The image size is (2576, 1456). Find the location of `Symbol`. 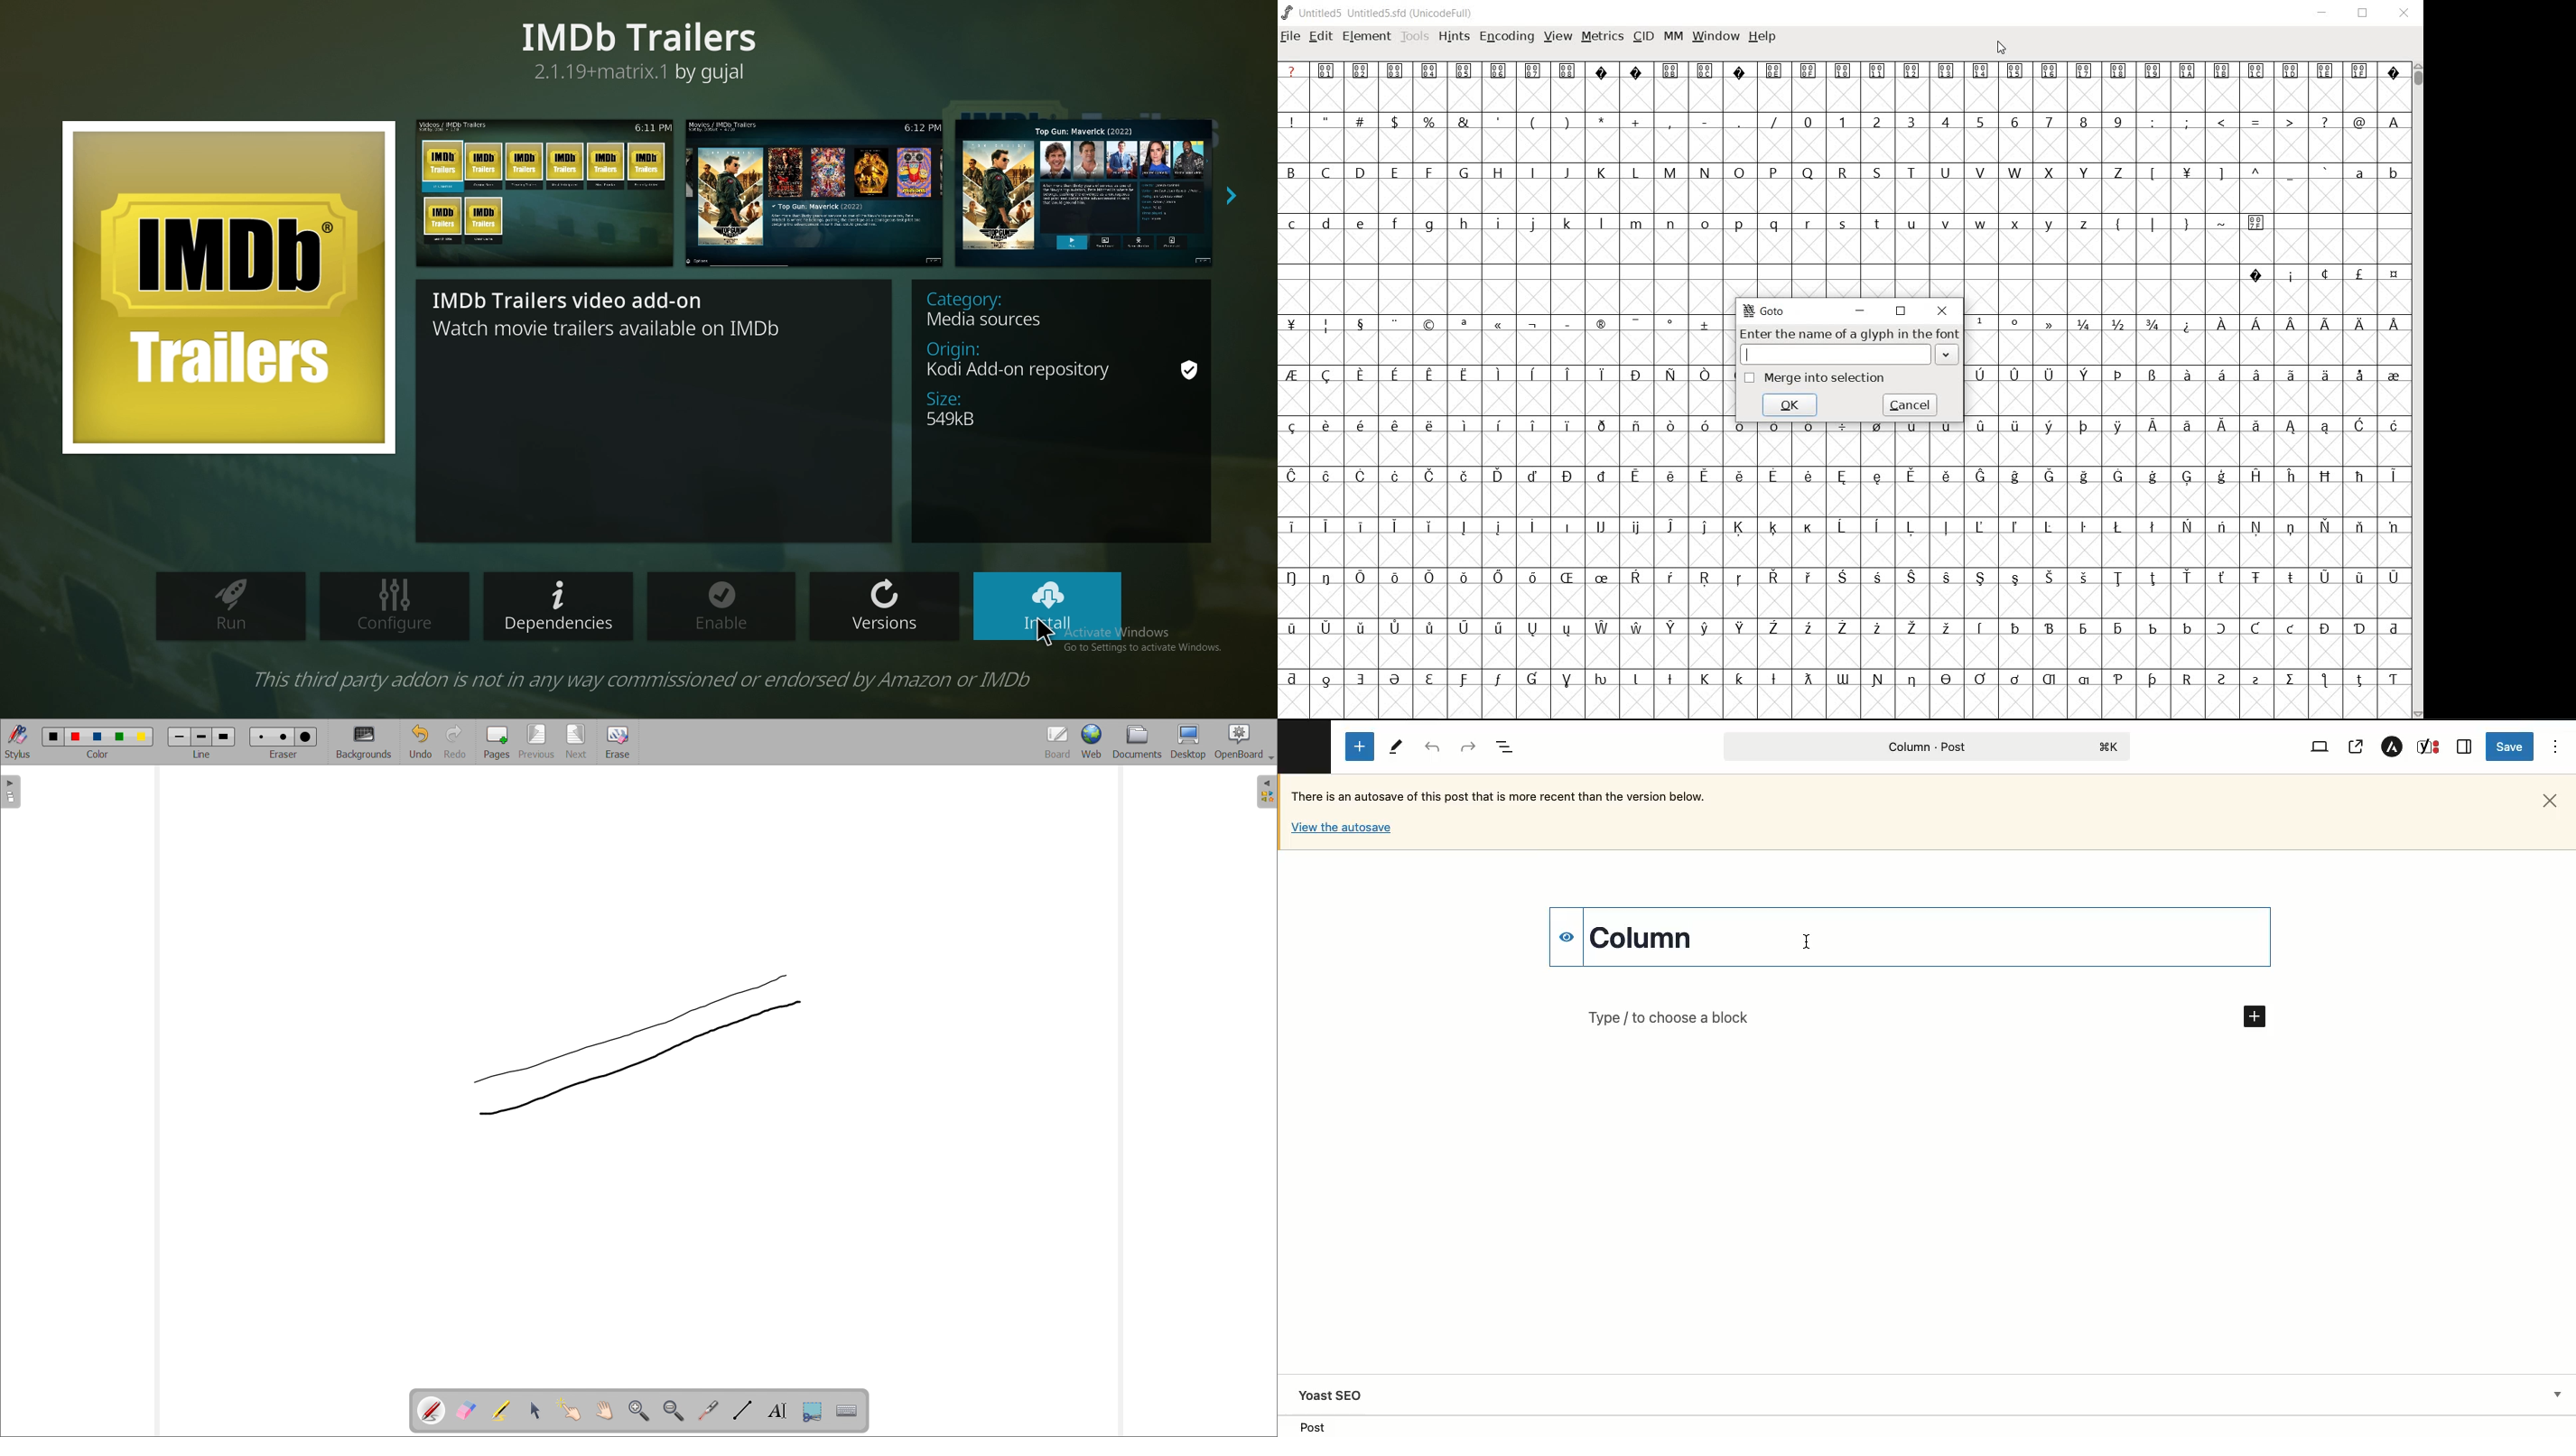

Symbol is located at coordinates (1809, 527).